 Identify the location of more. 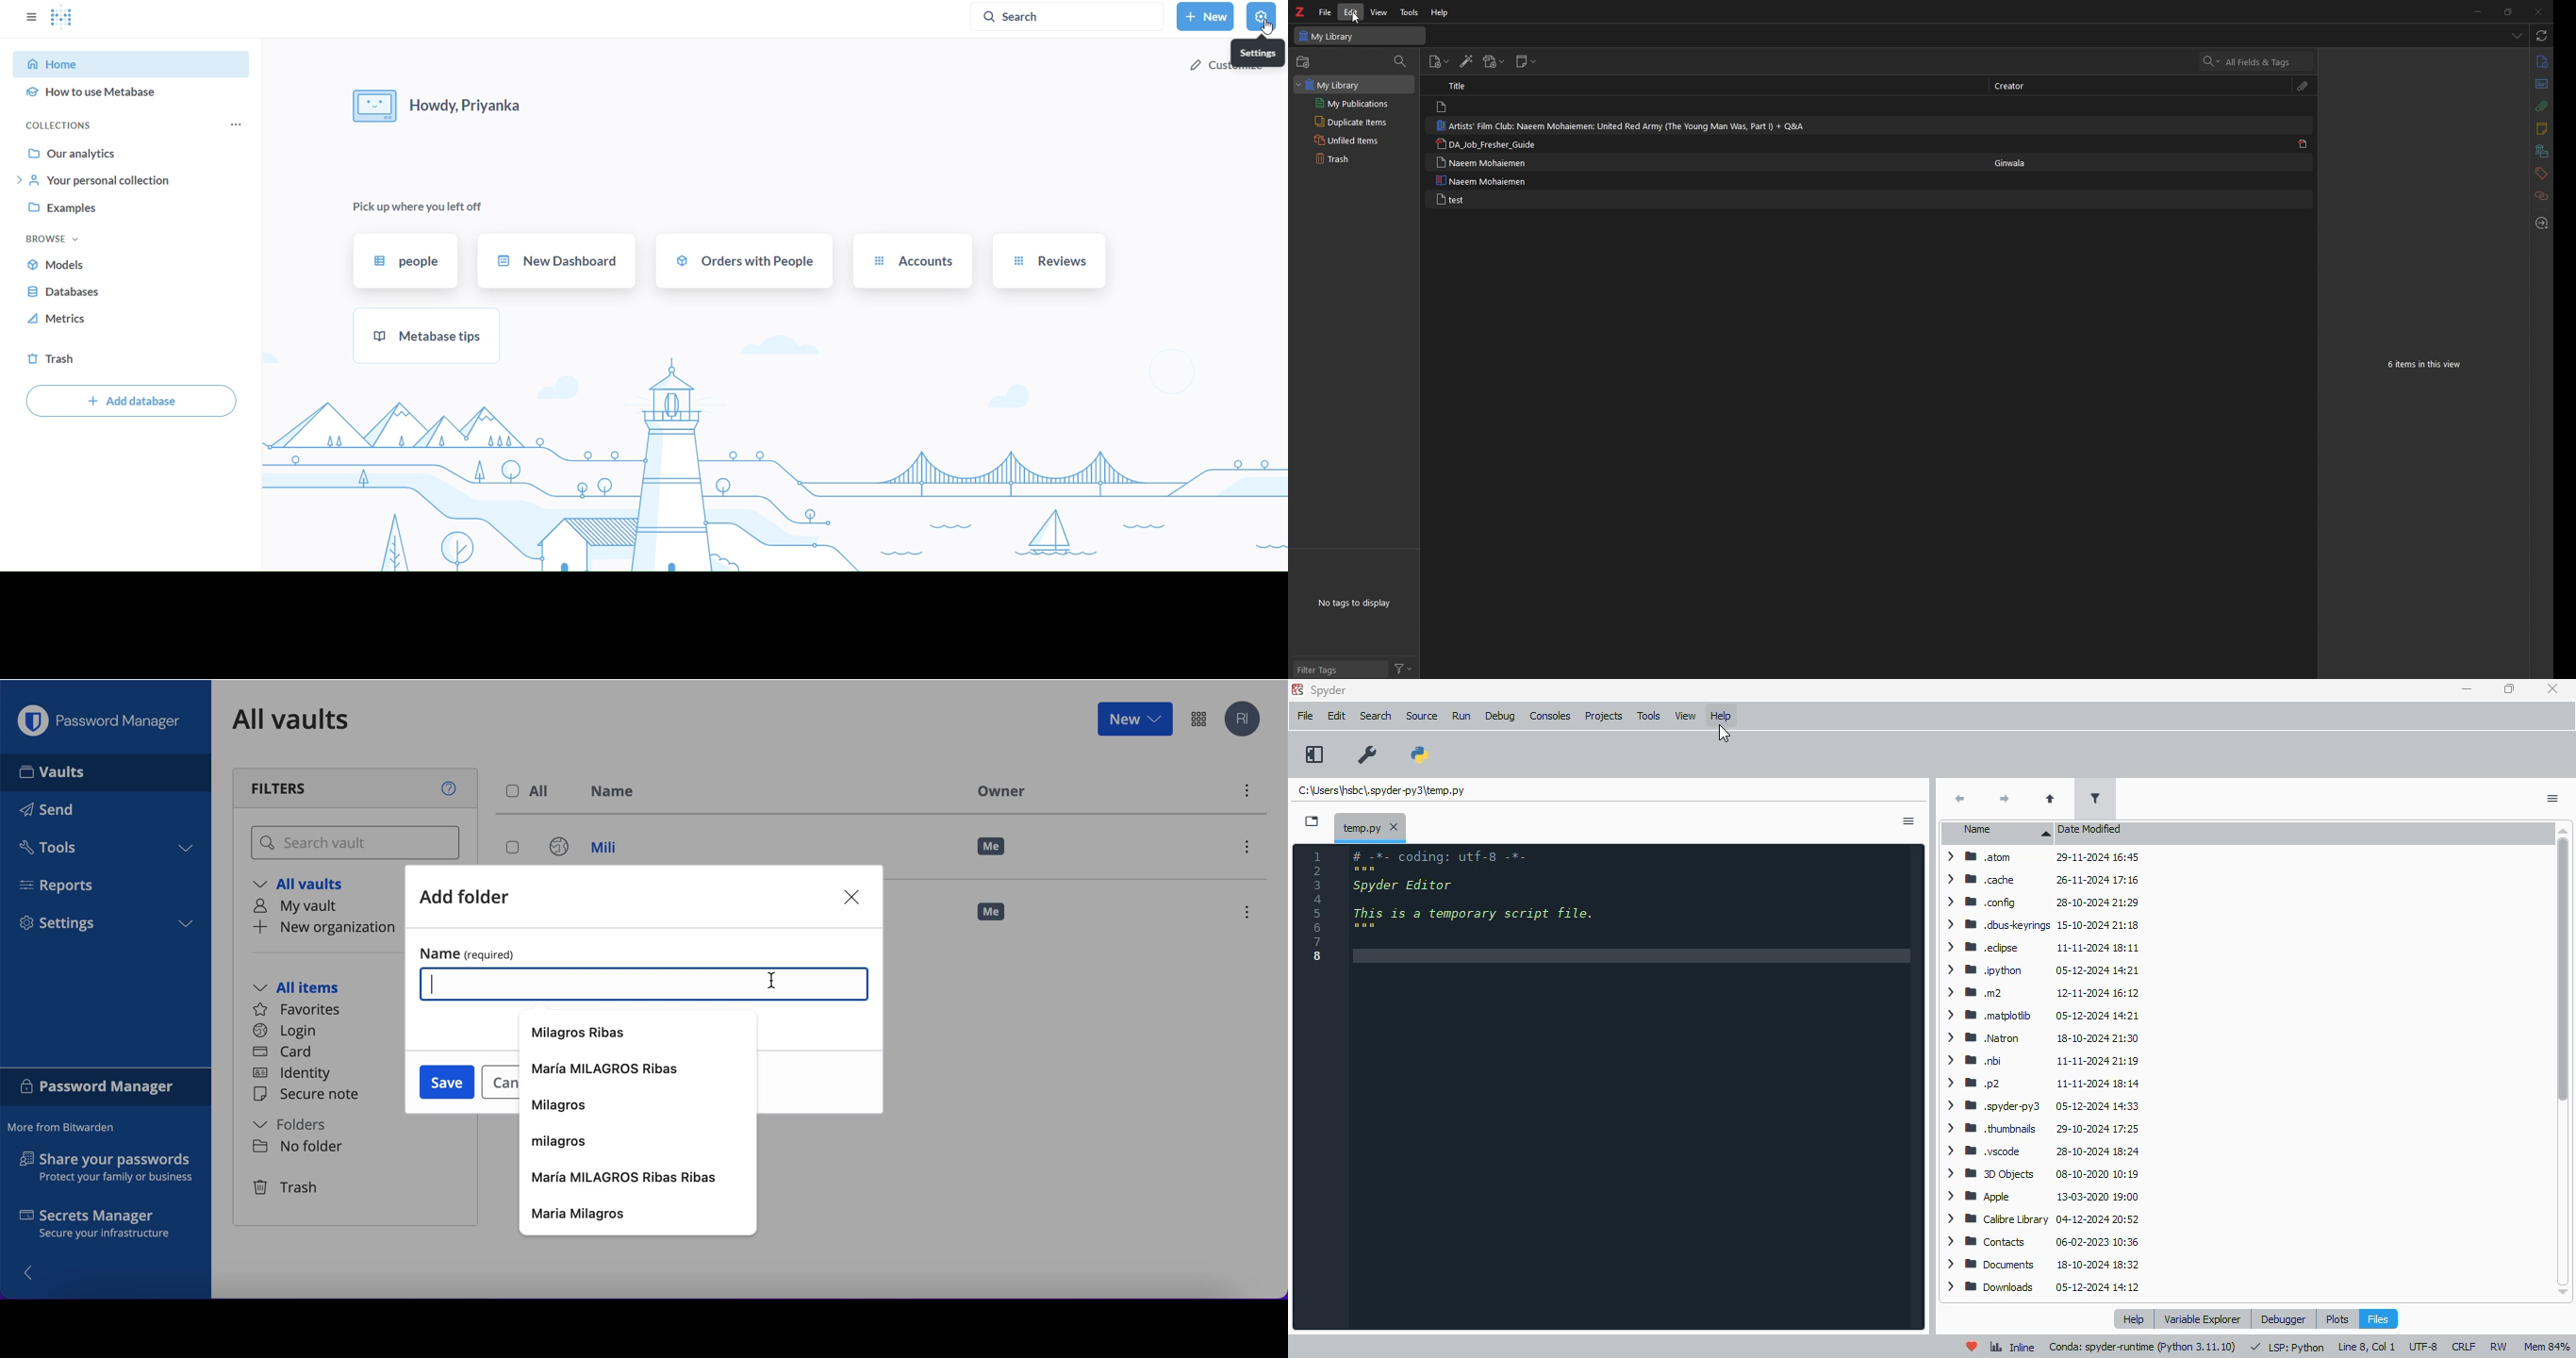
(234, 125).